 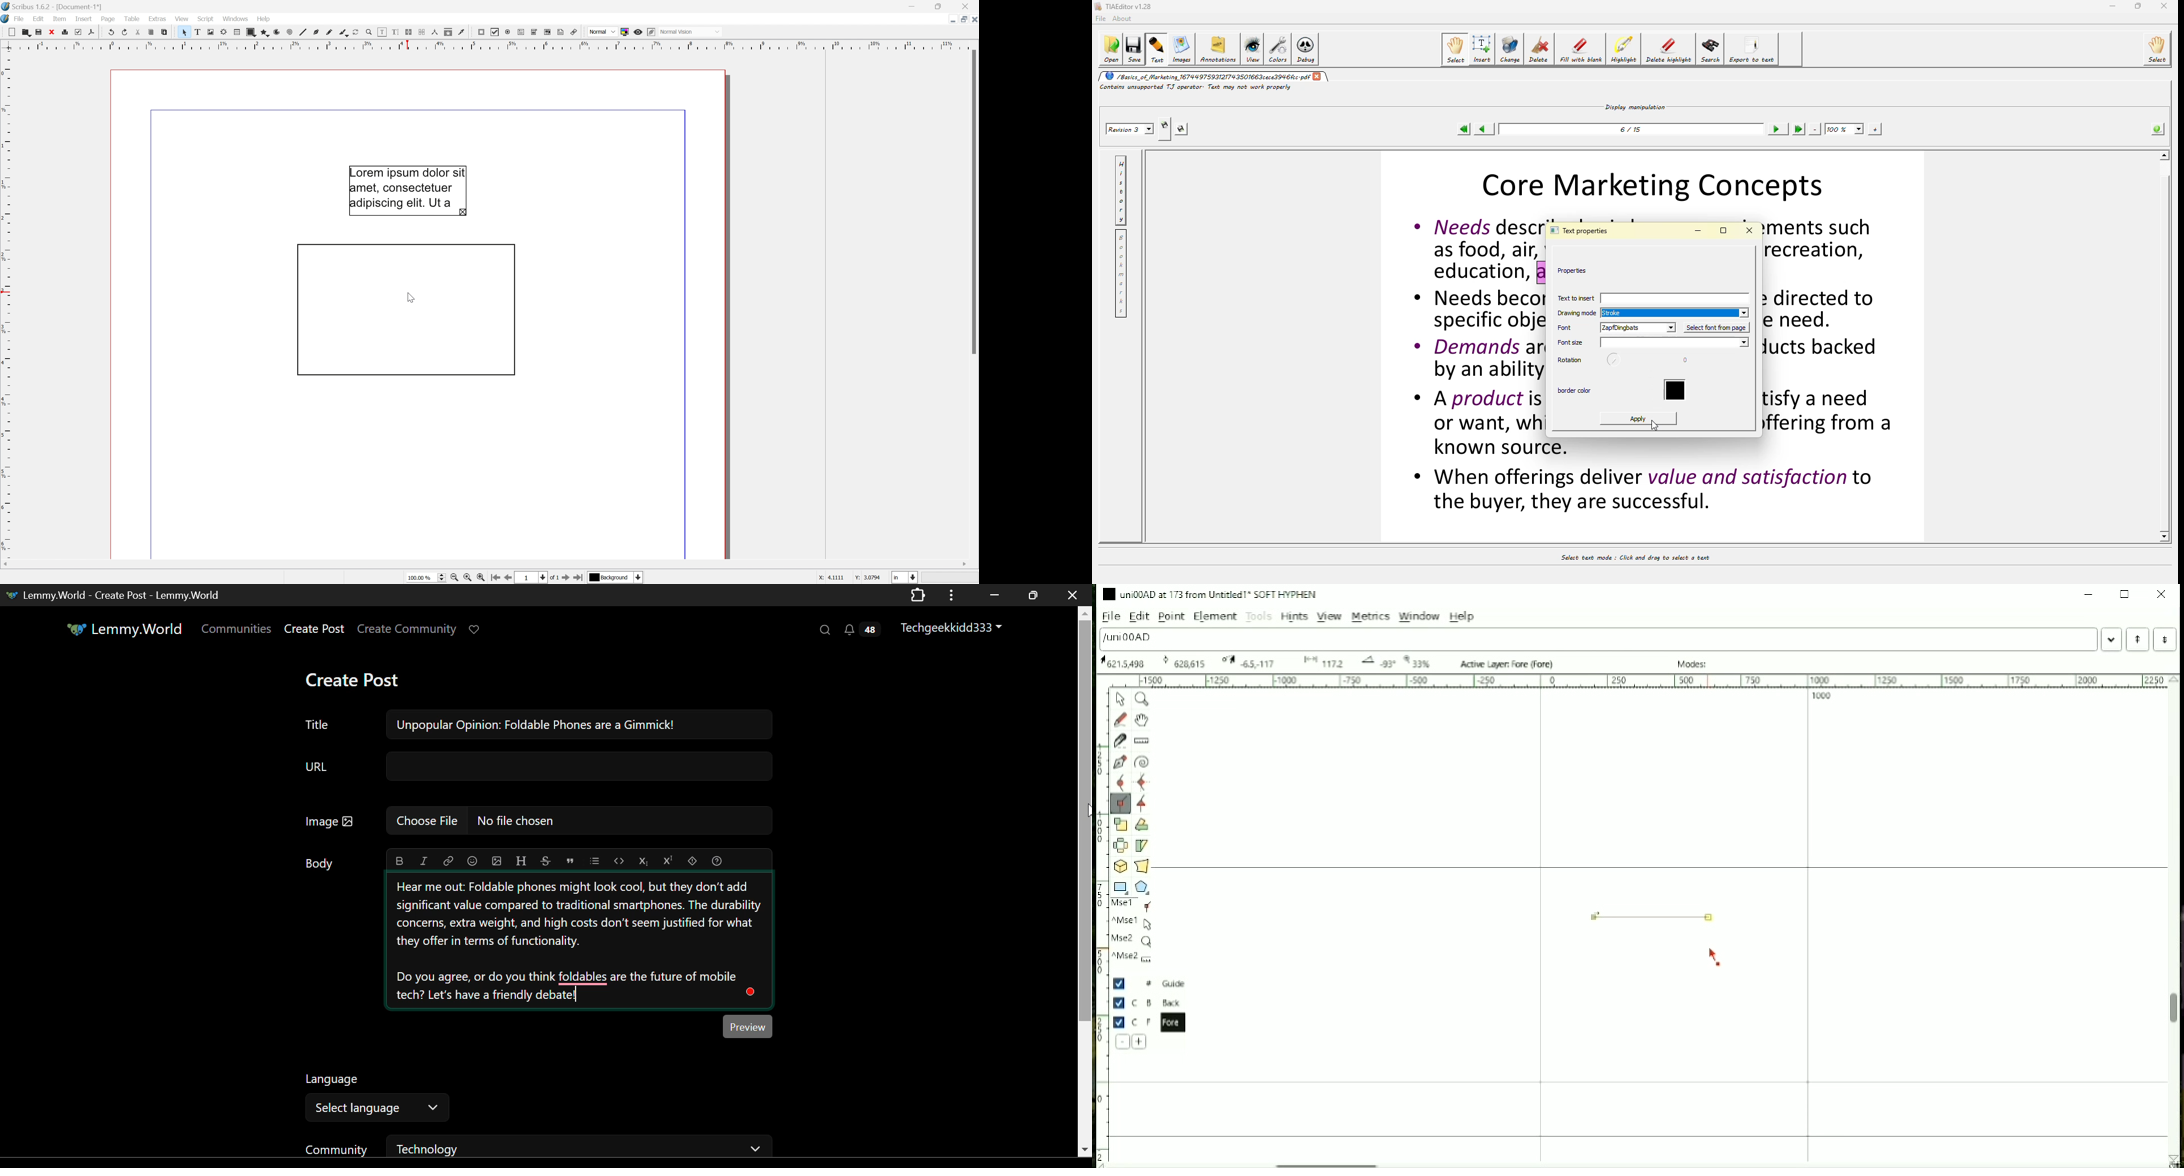 I want to click on 3.0794, so click(x=874, y=579).